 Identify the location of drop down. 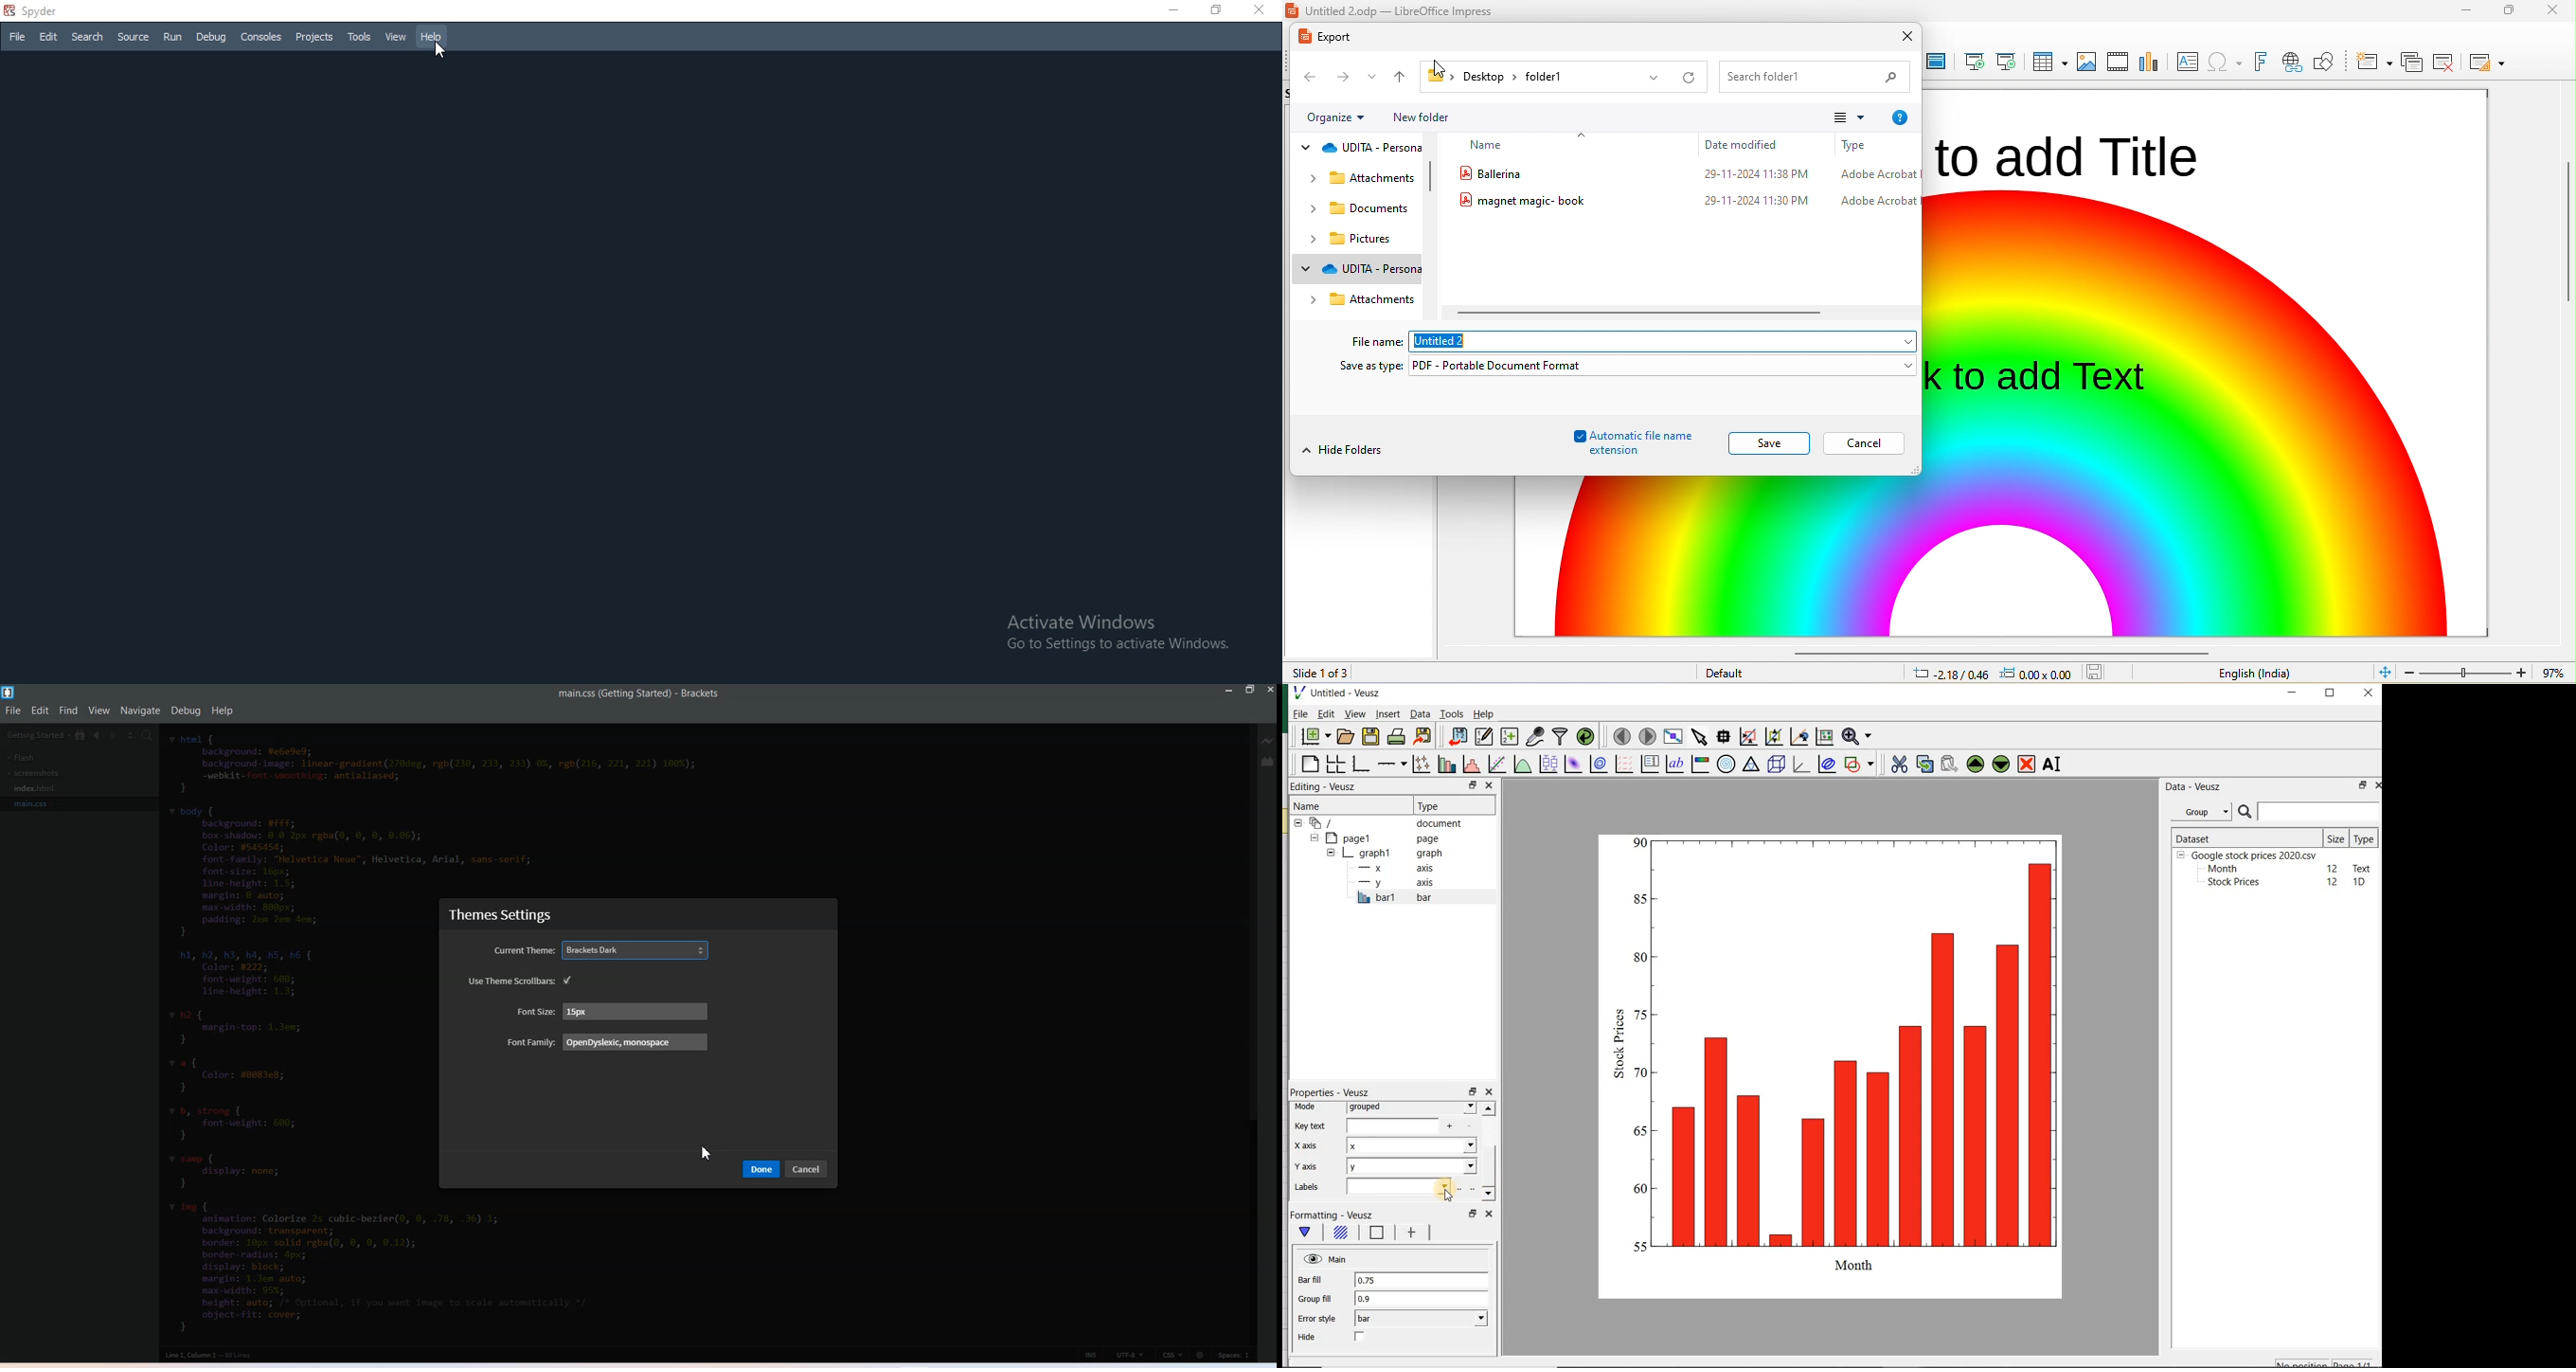
(1904, 364).